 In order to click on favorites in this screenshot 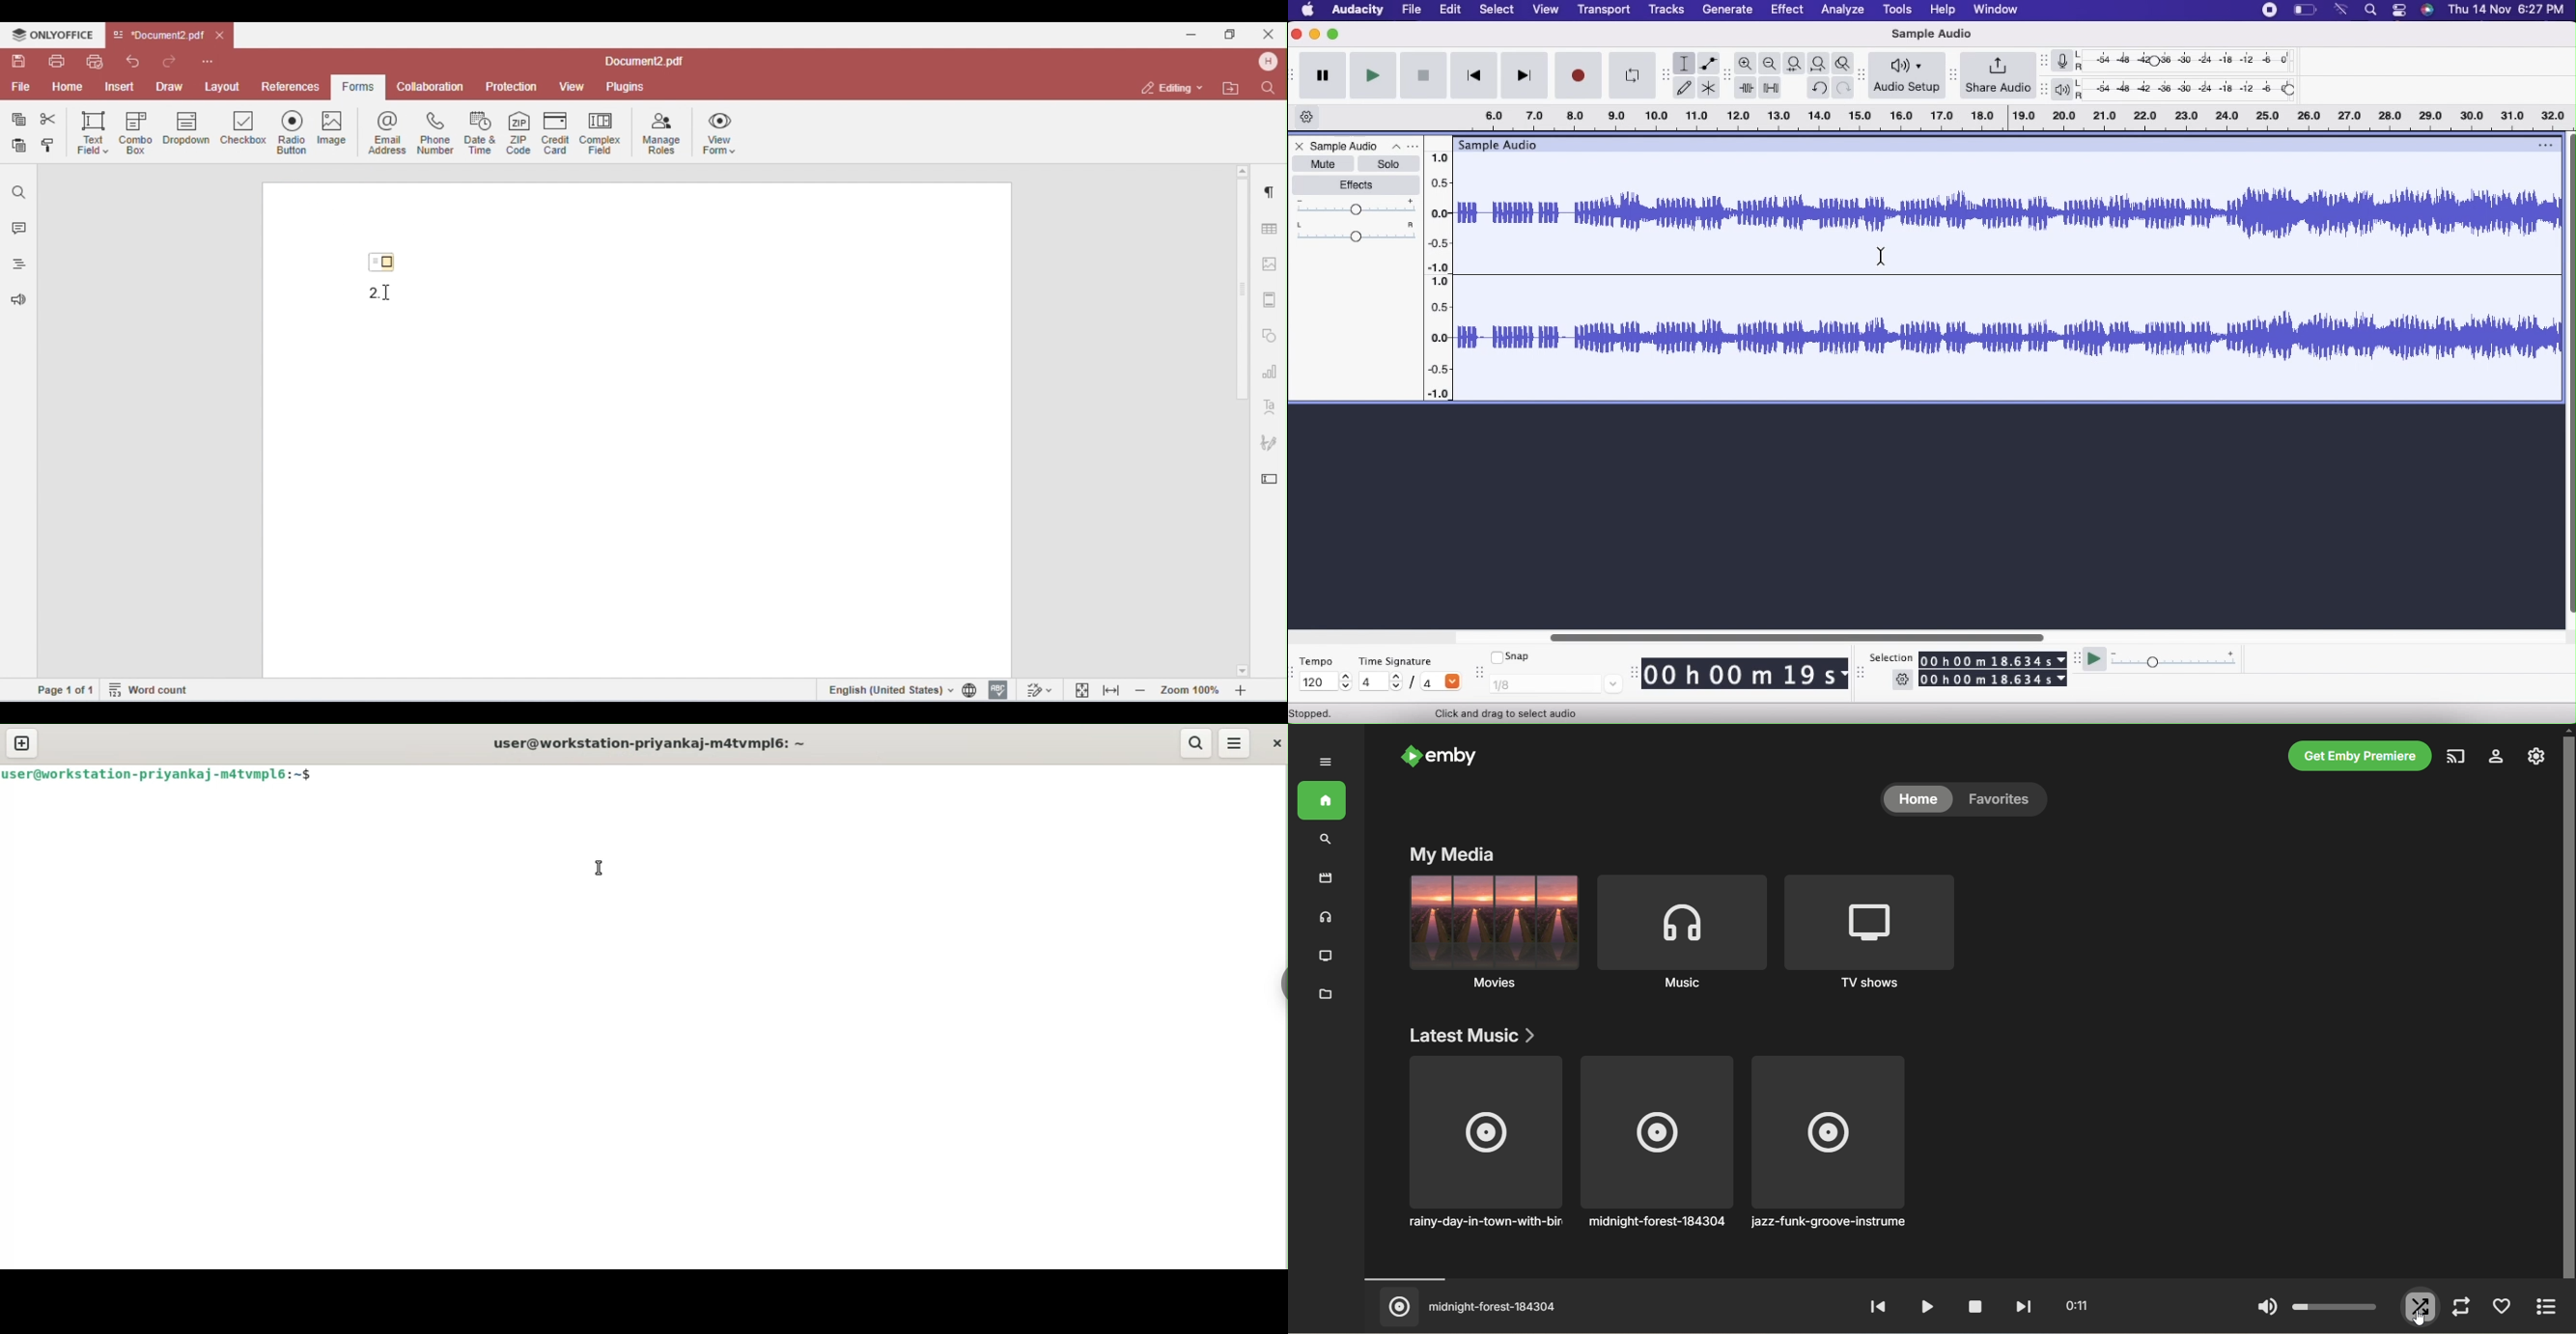, I will do `click(2004, 802)`.